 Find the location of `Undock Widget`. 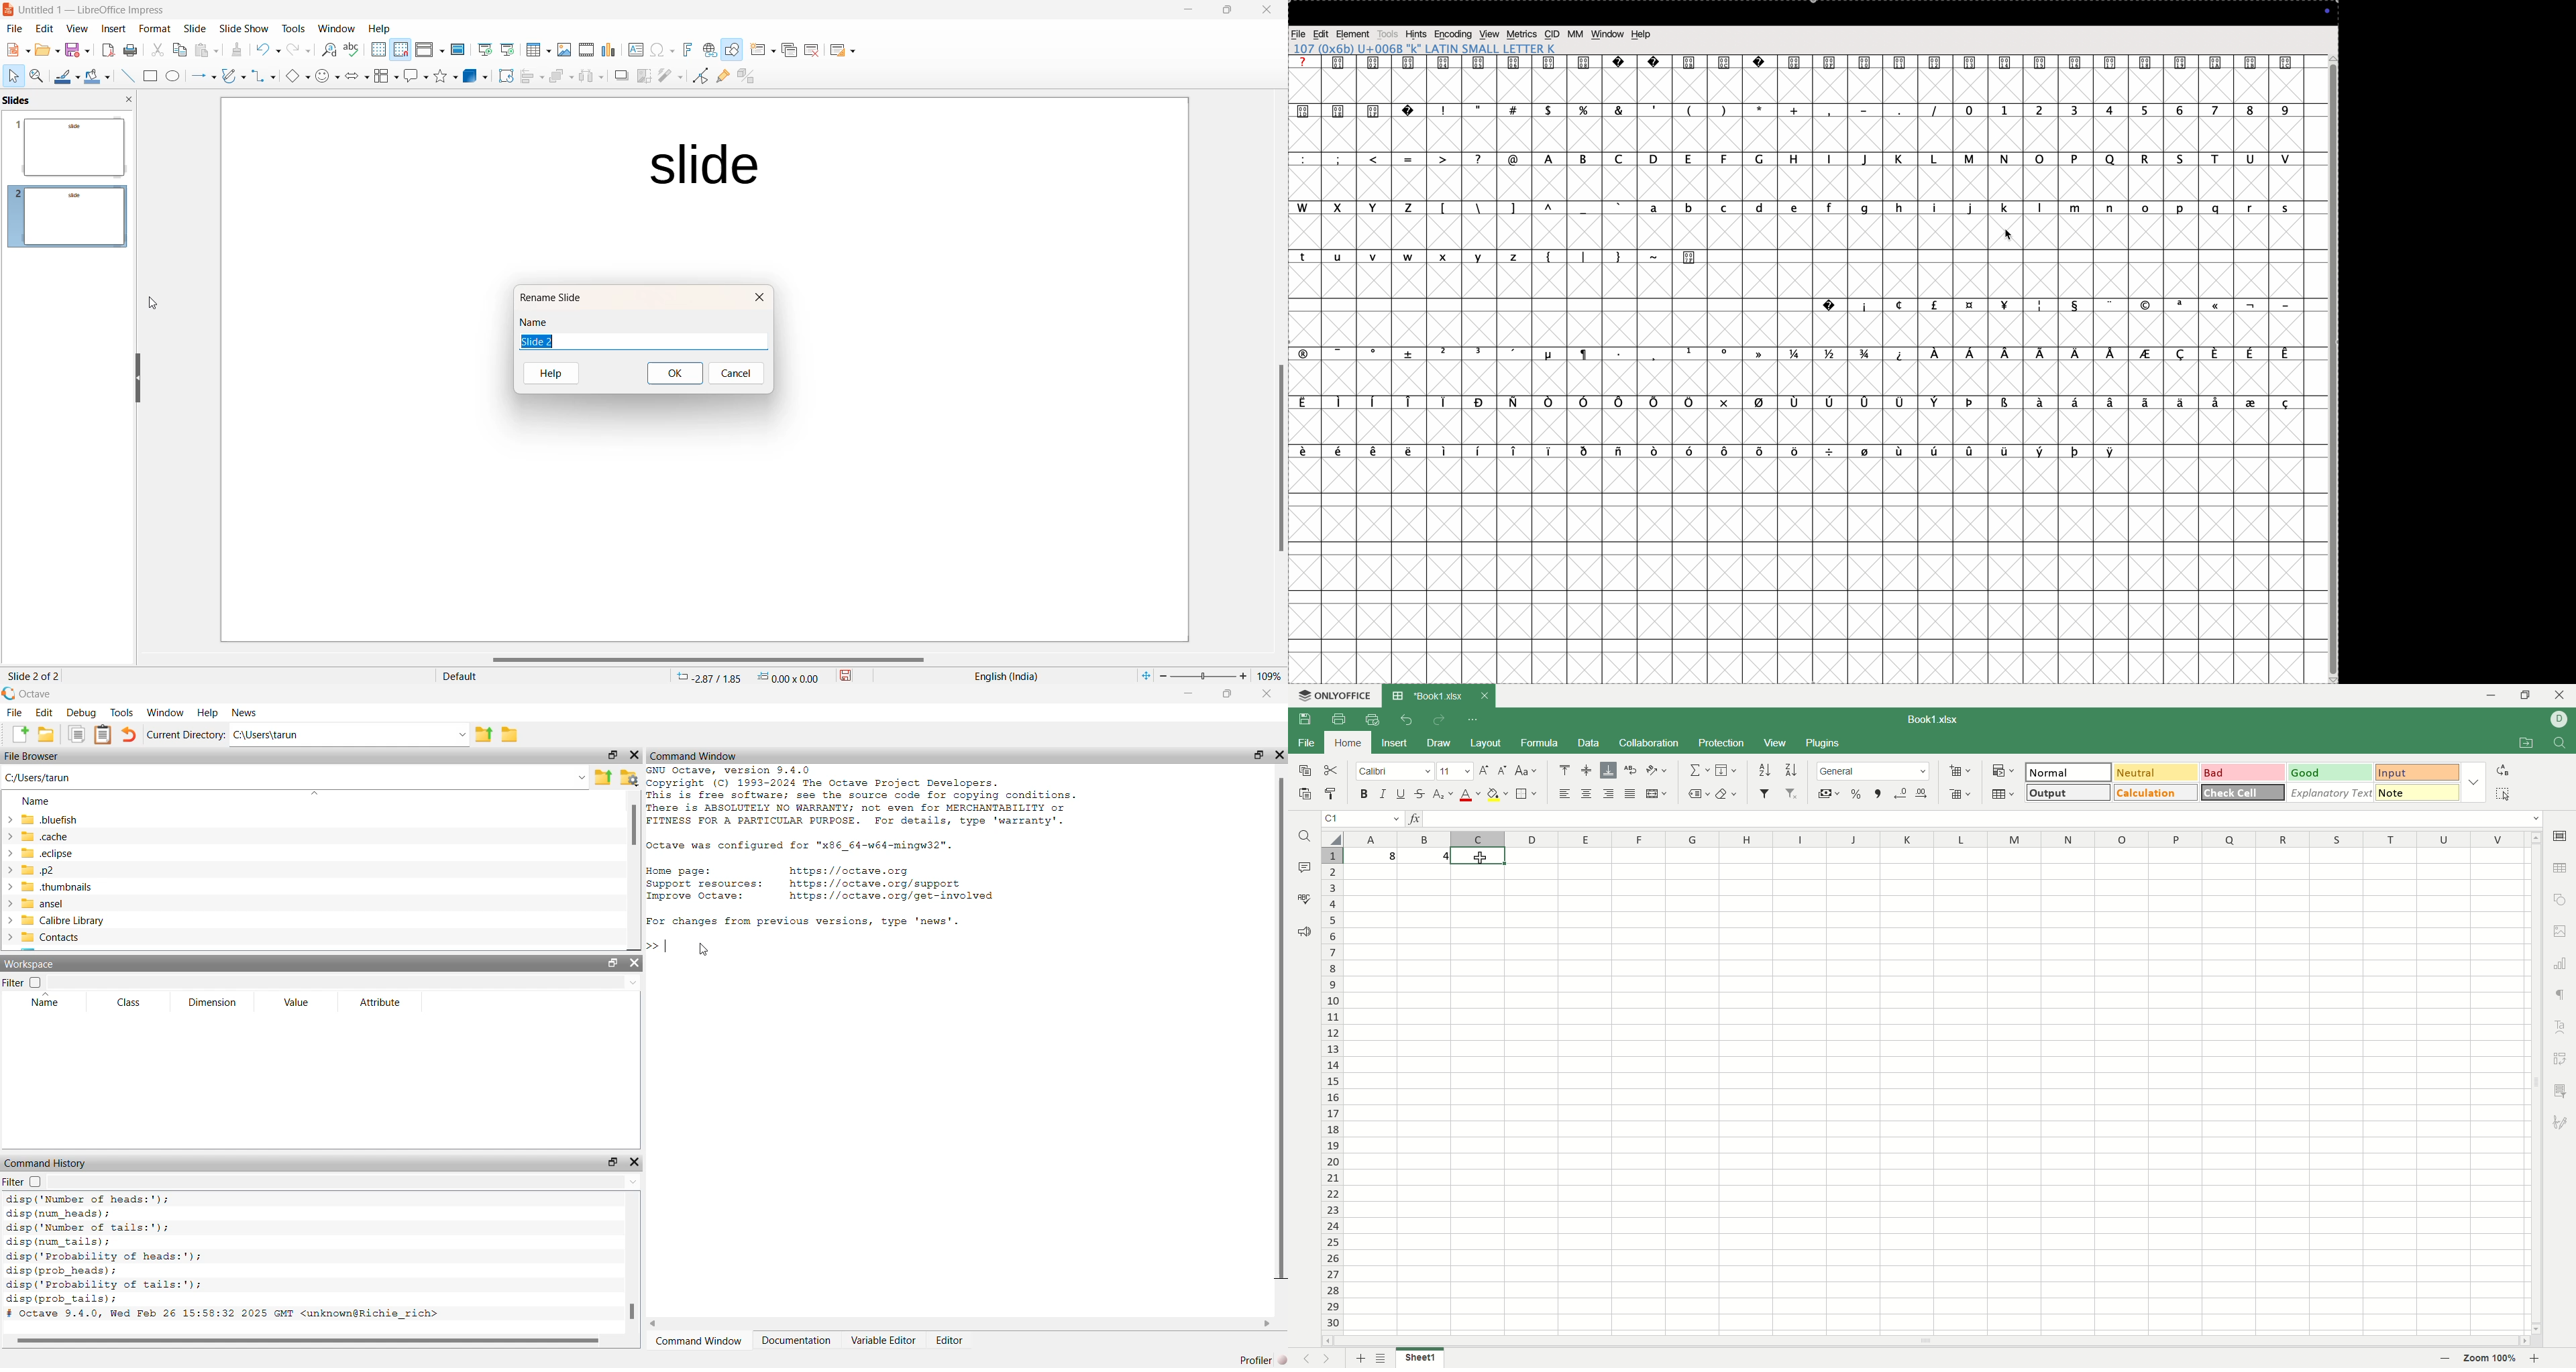

Undock Widget is located at coordinates (611, 754).